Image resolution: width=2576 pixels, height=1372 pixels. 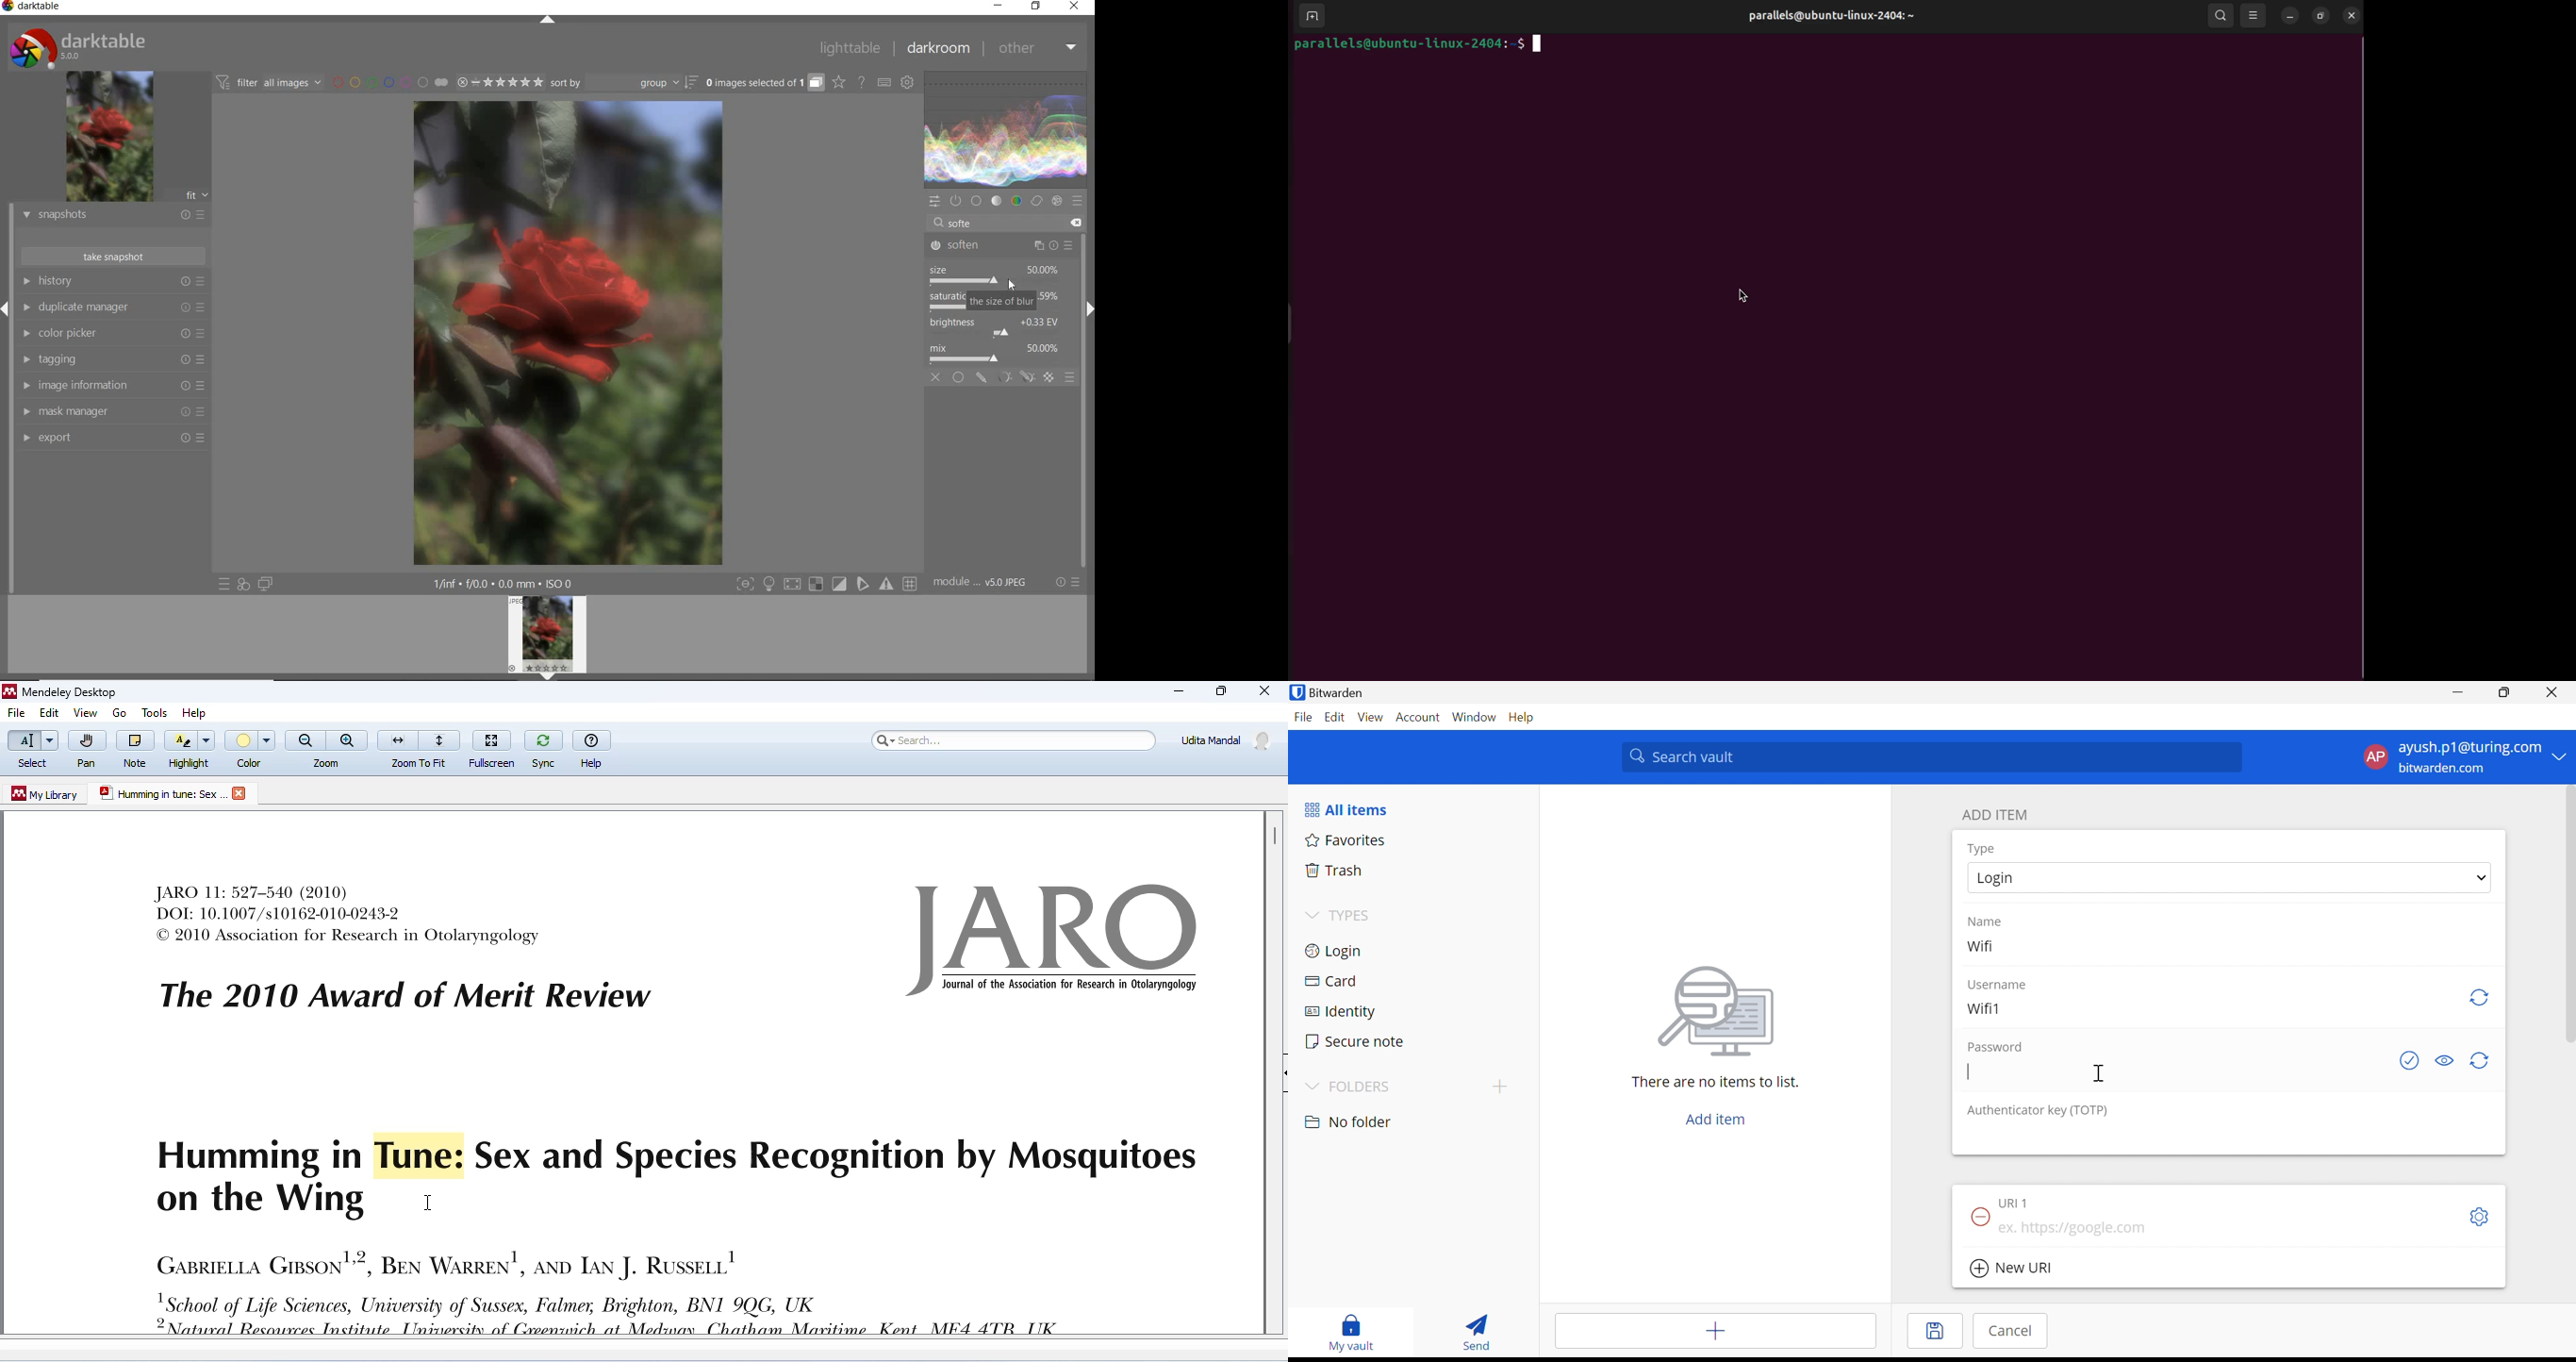 I want to click on Scrollbar, so click(x=2358, y=336).